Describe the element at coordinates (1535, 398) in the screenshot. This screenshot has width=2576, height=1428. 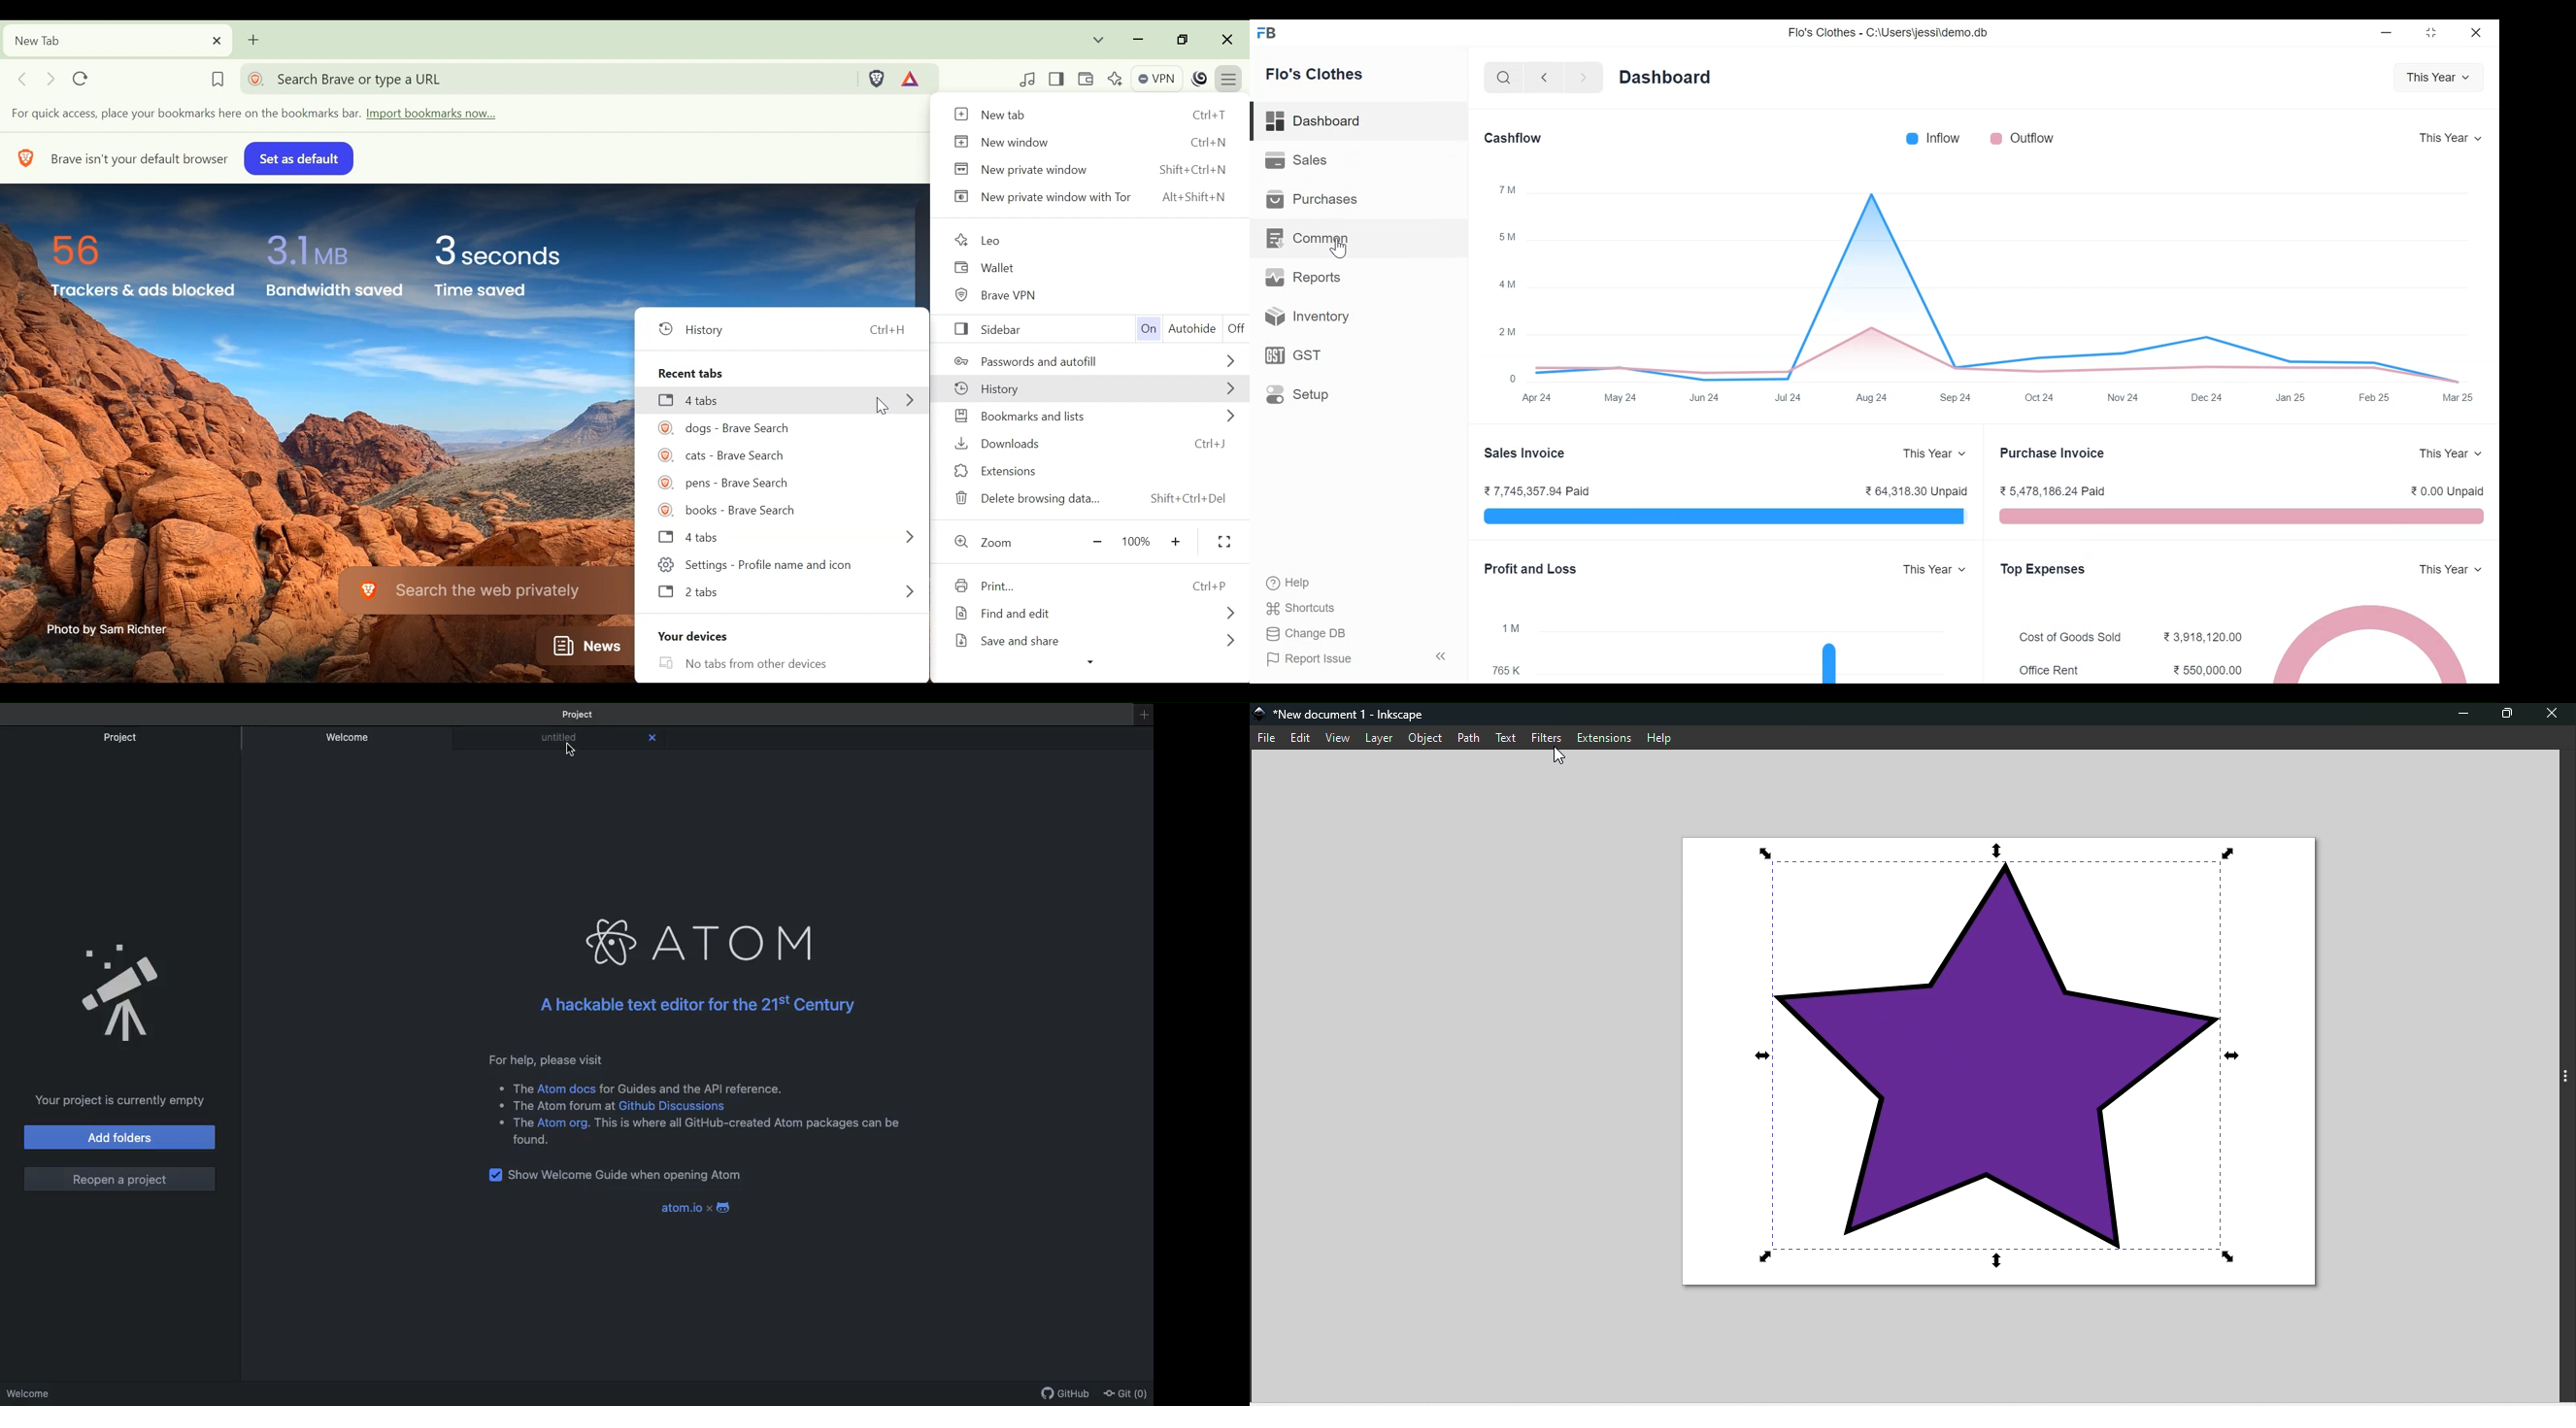
I see `Apr 24` at that location.